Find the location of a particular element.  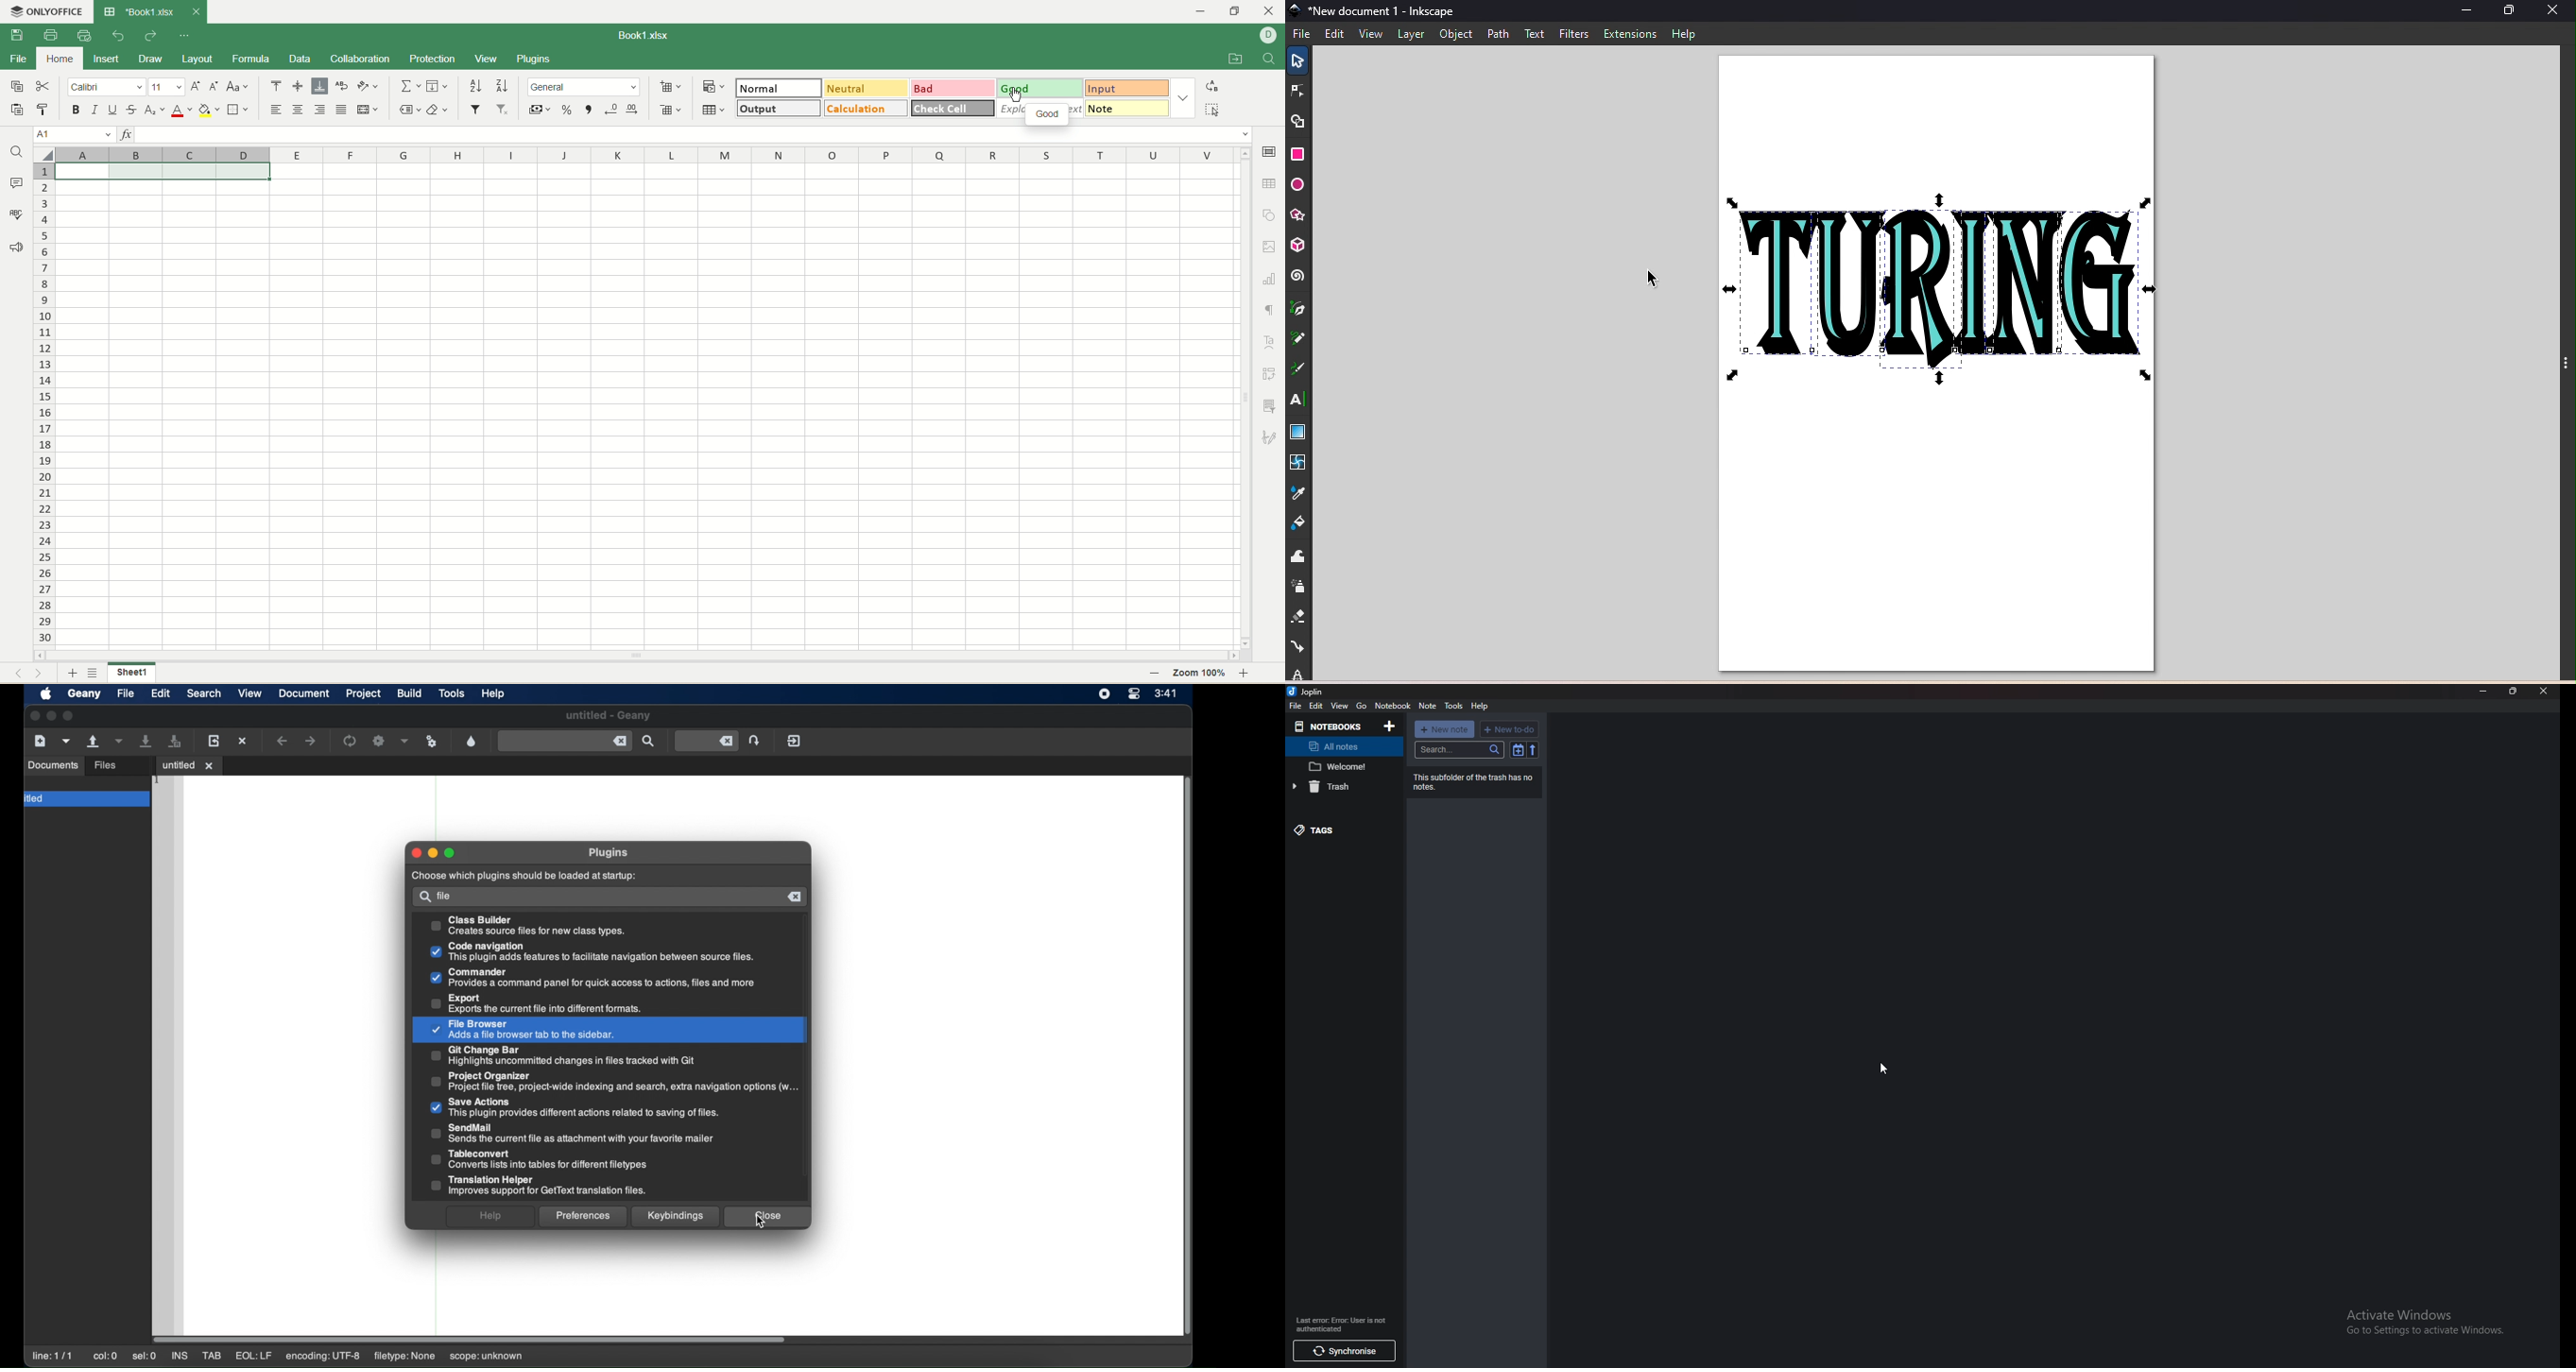

print is located at coordinates (50, 35).